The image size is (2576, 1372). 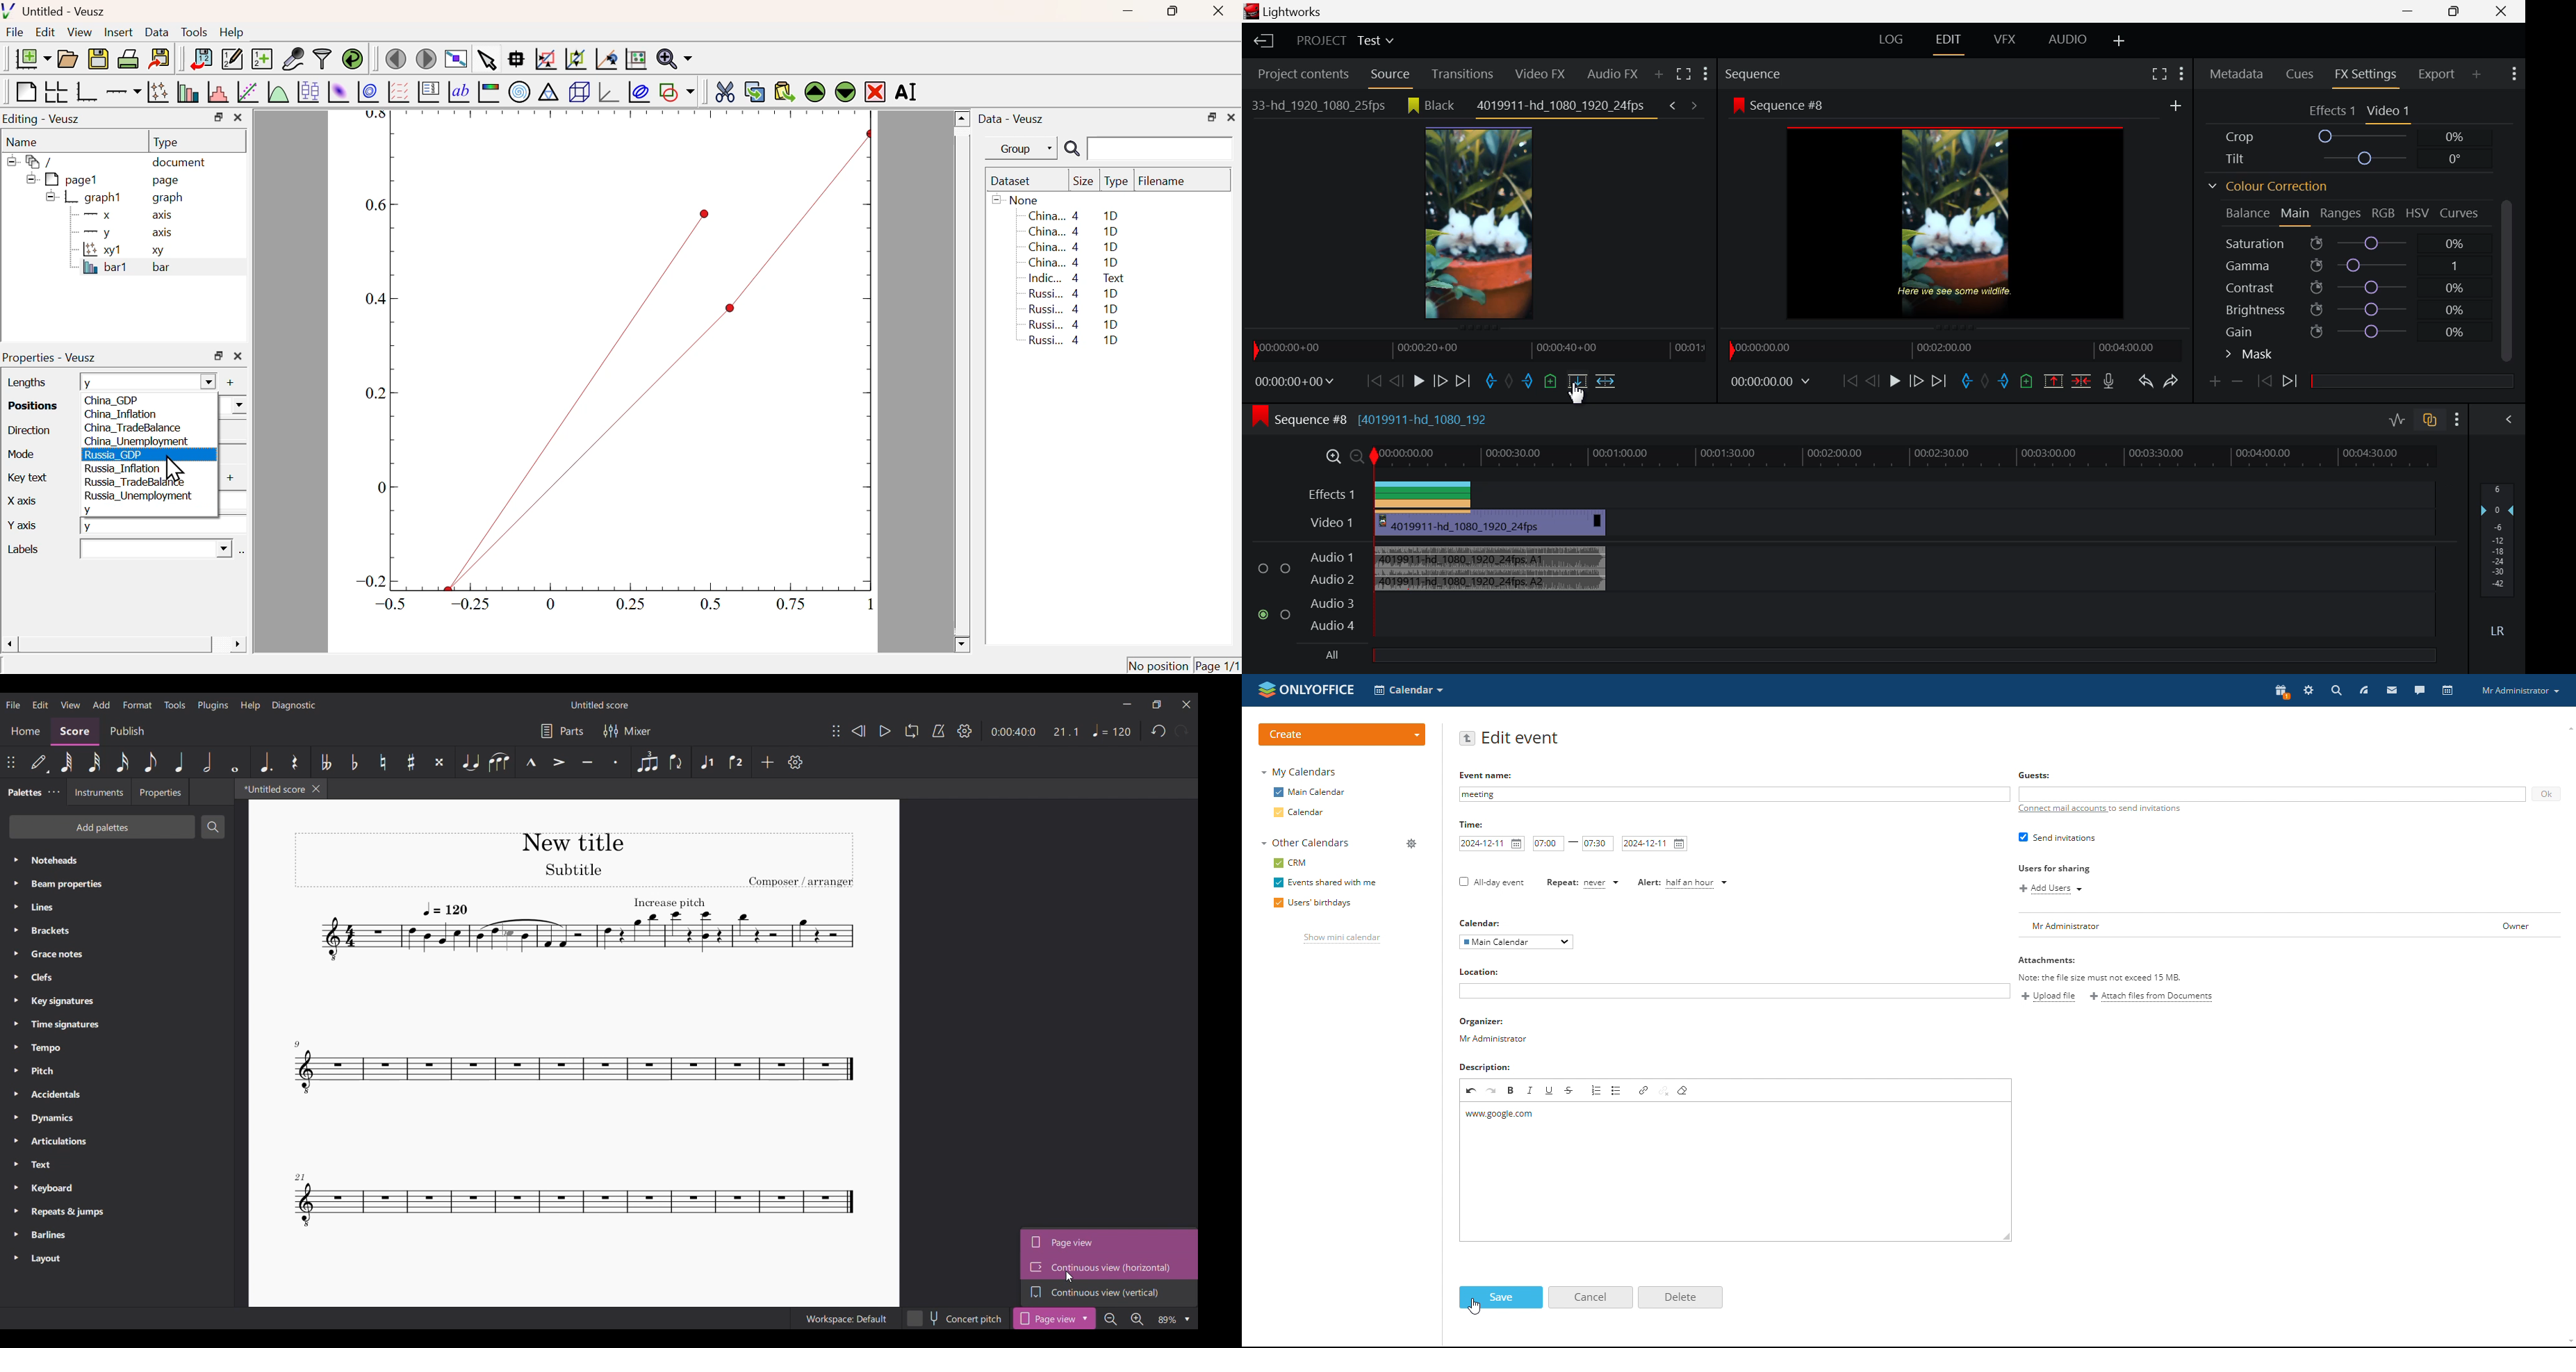 I want to click on Open a document, so click(x=67, y=59).